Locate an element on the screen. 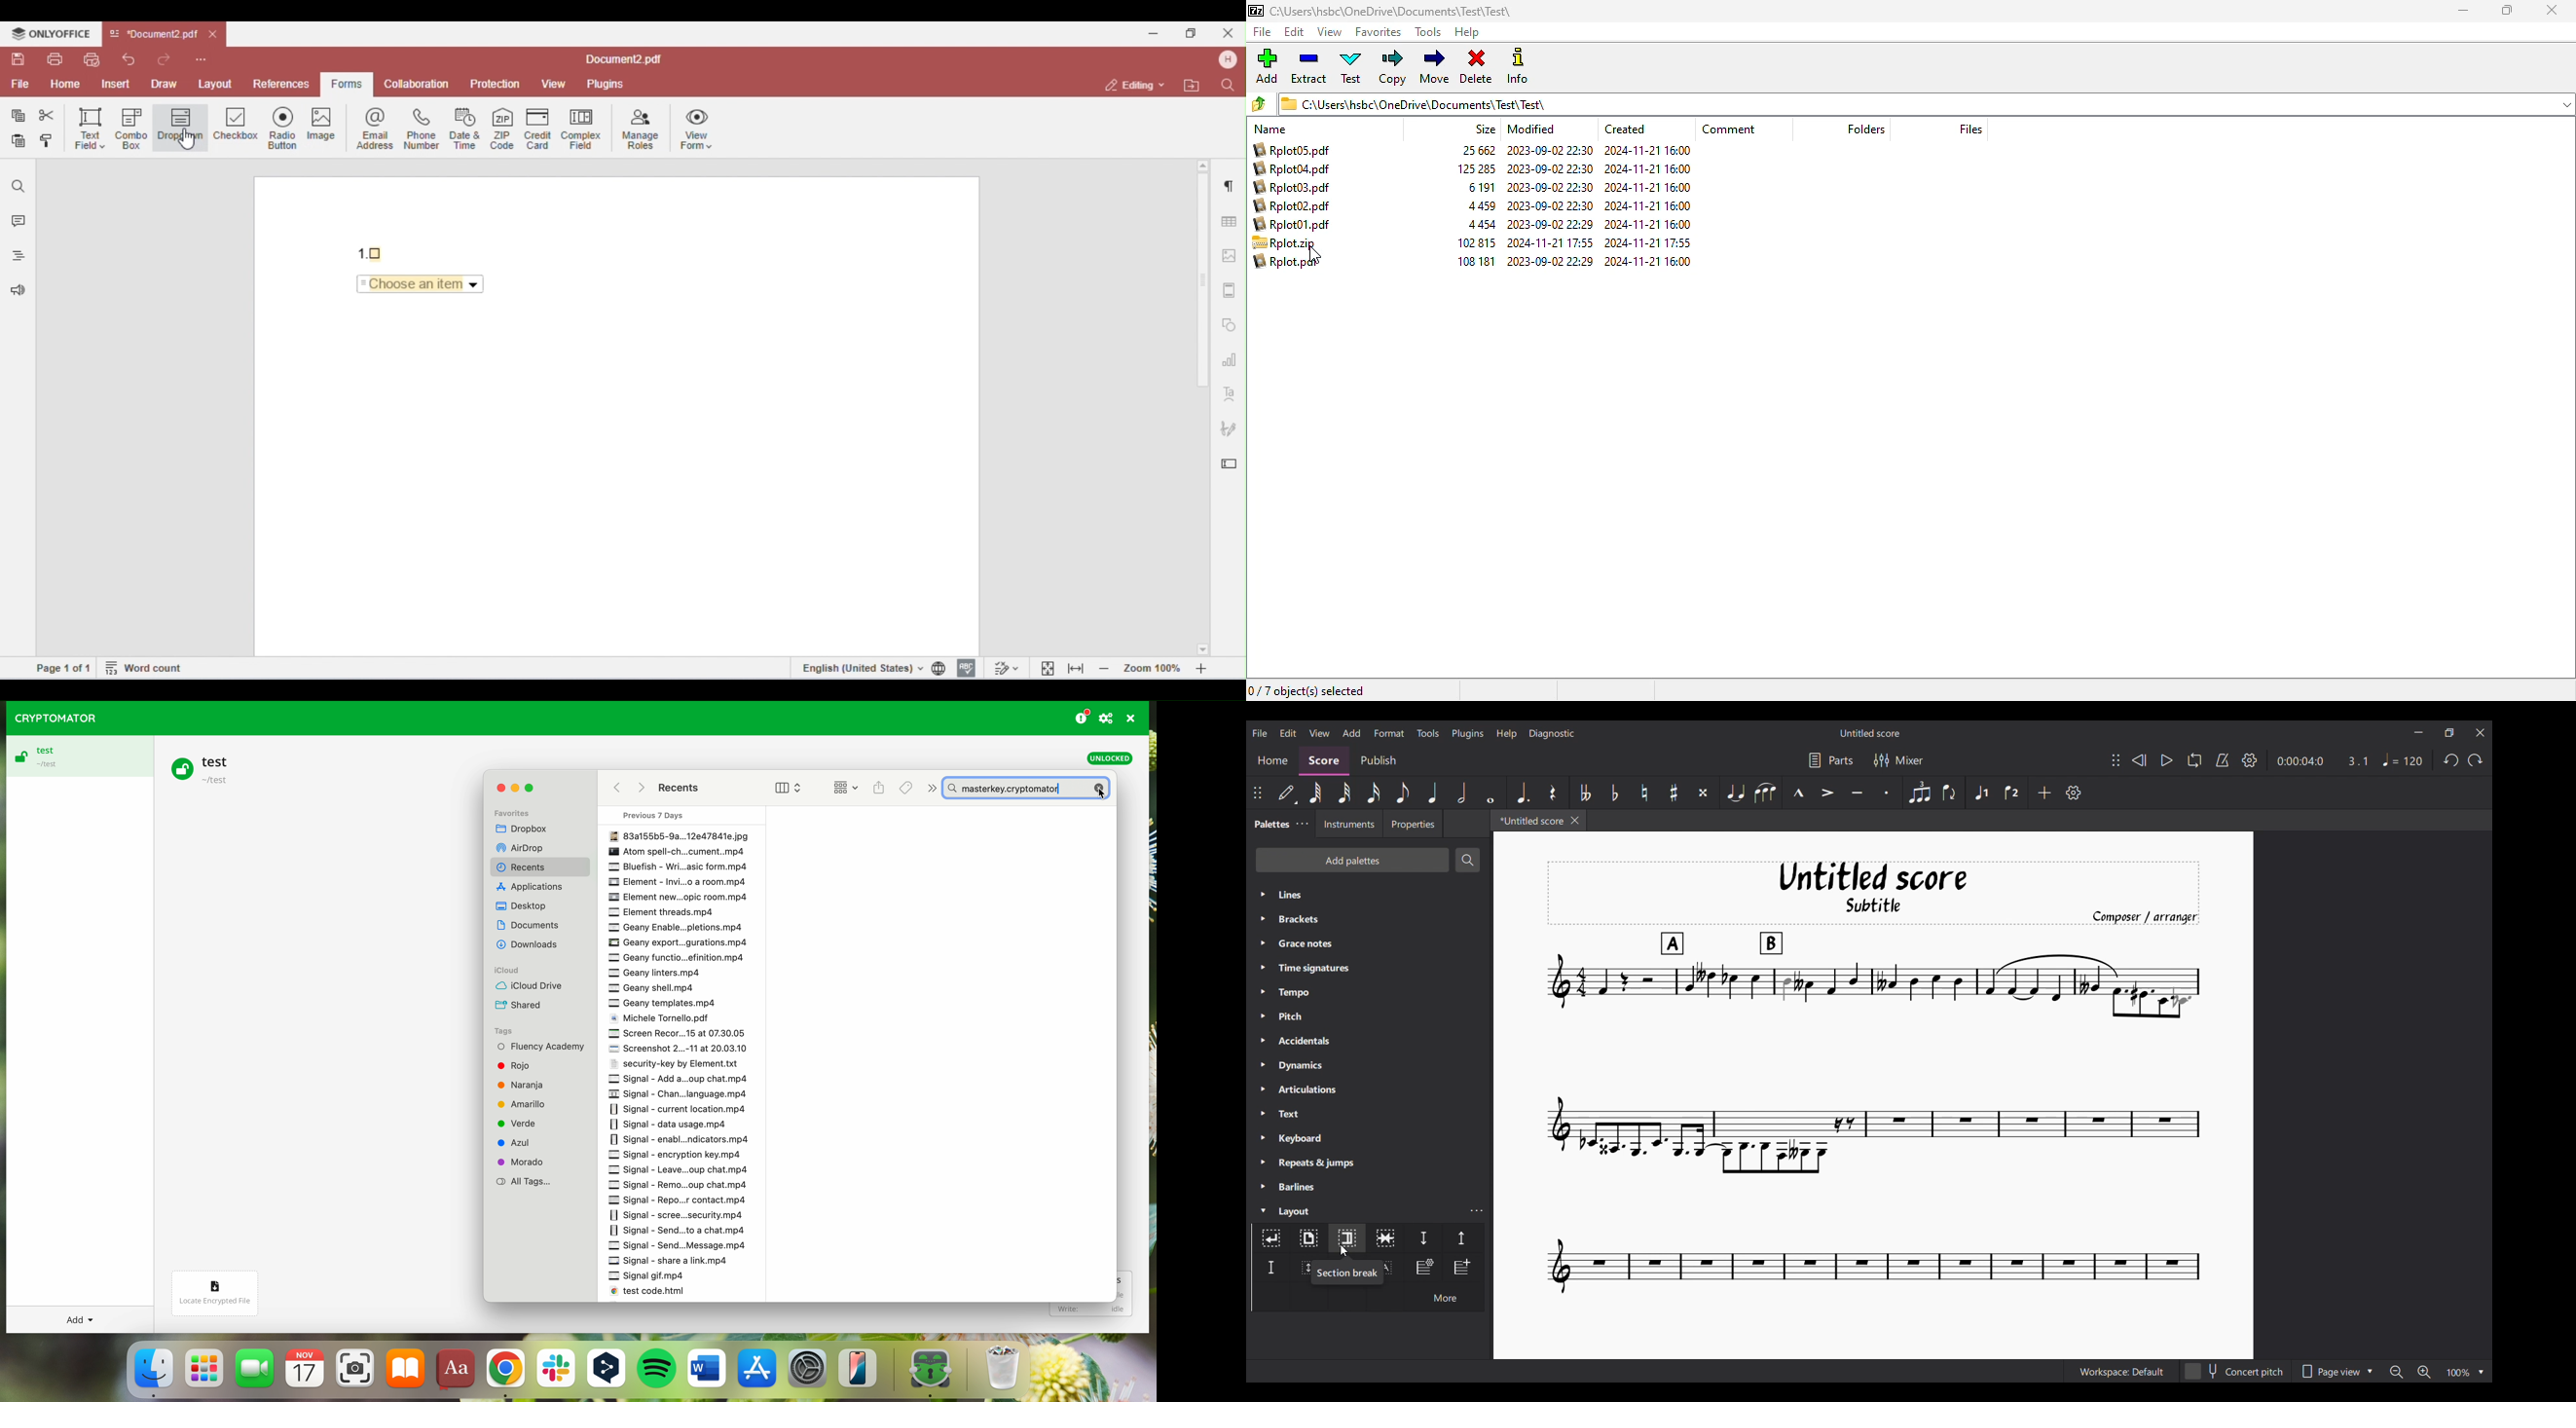 Image resolution: width=2576 pixels, height=1428 pixels. Quarter note is located at coordinates (1432, 792).